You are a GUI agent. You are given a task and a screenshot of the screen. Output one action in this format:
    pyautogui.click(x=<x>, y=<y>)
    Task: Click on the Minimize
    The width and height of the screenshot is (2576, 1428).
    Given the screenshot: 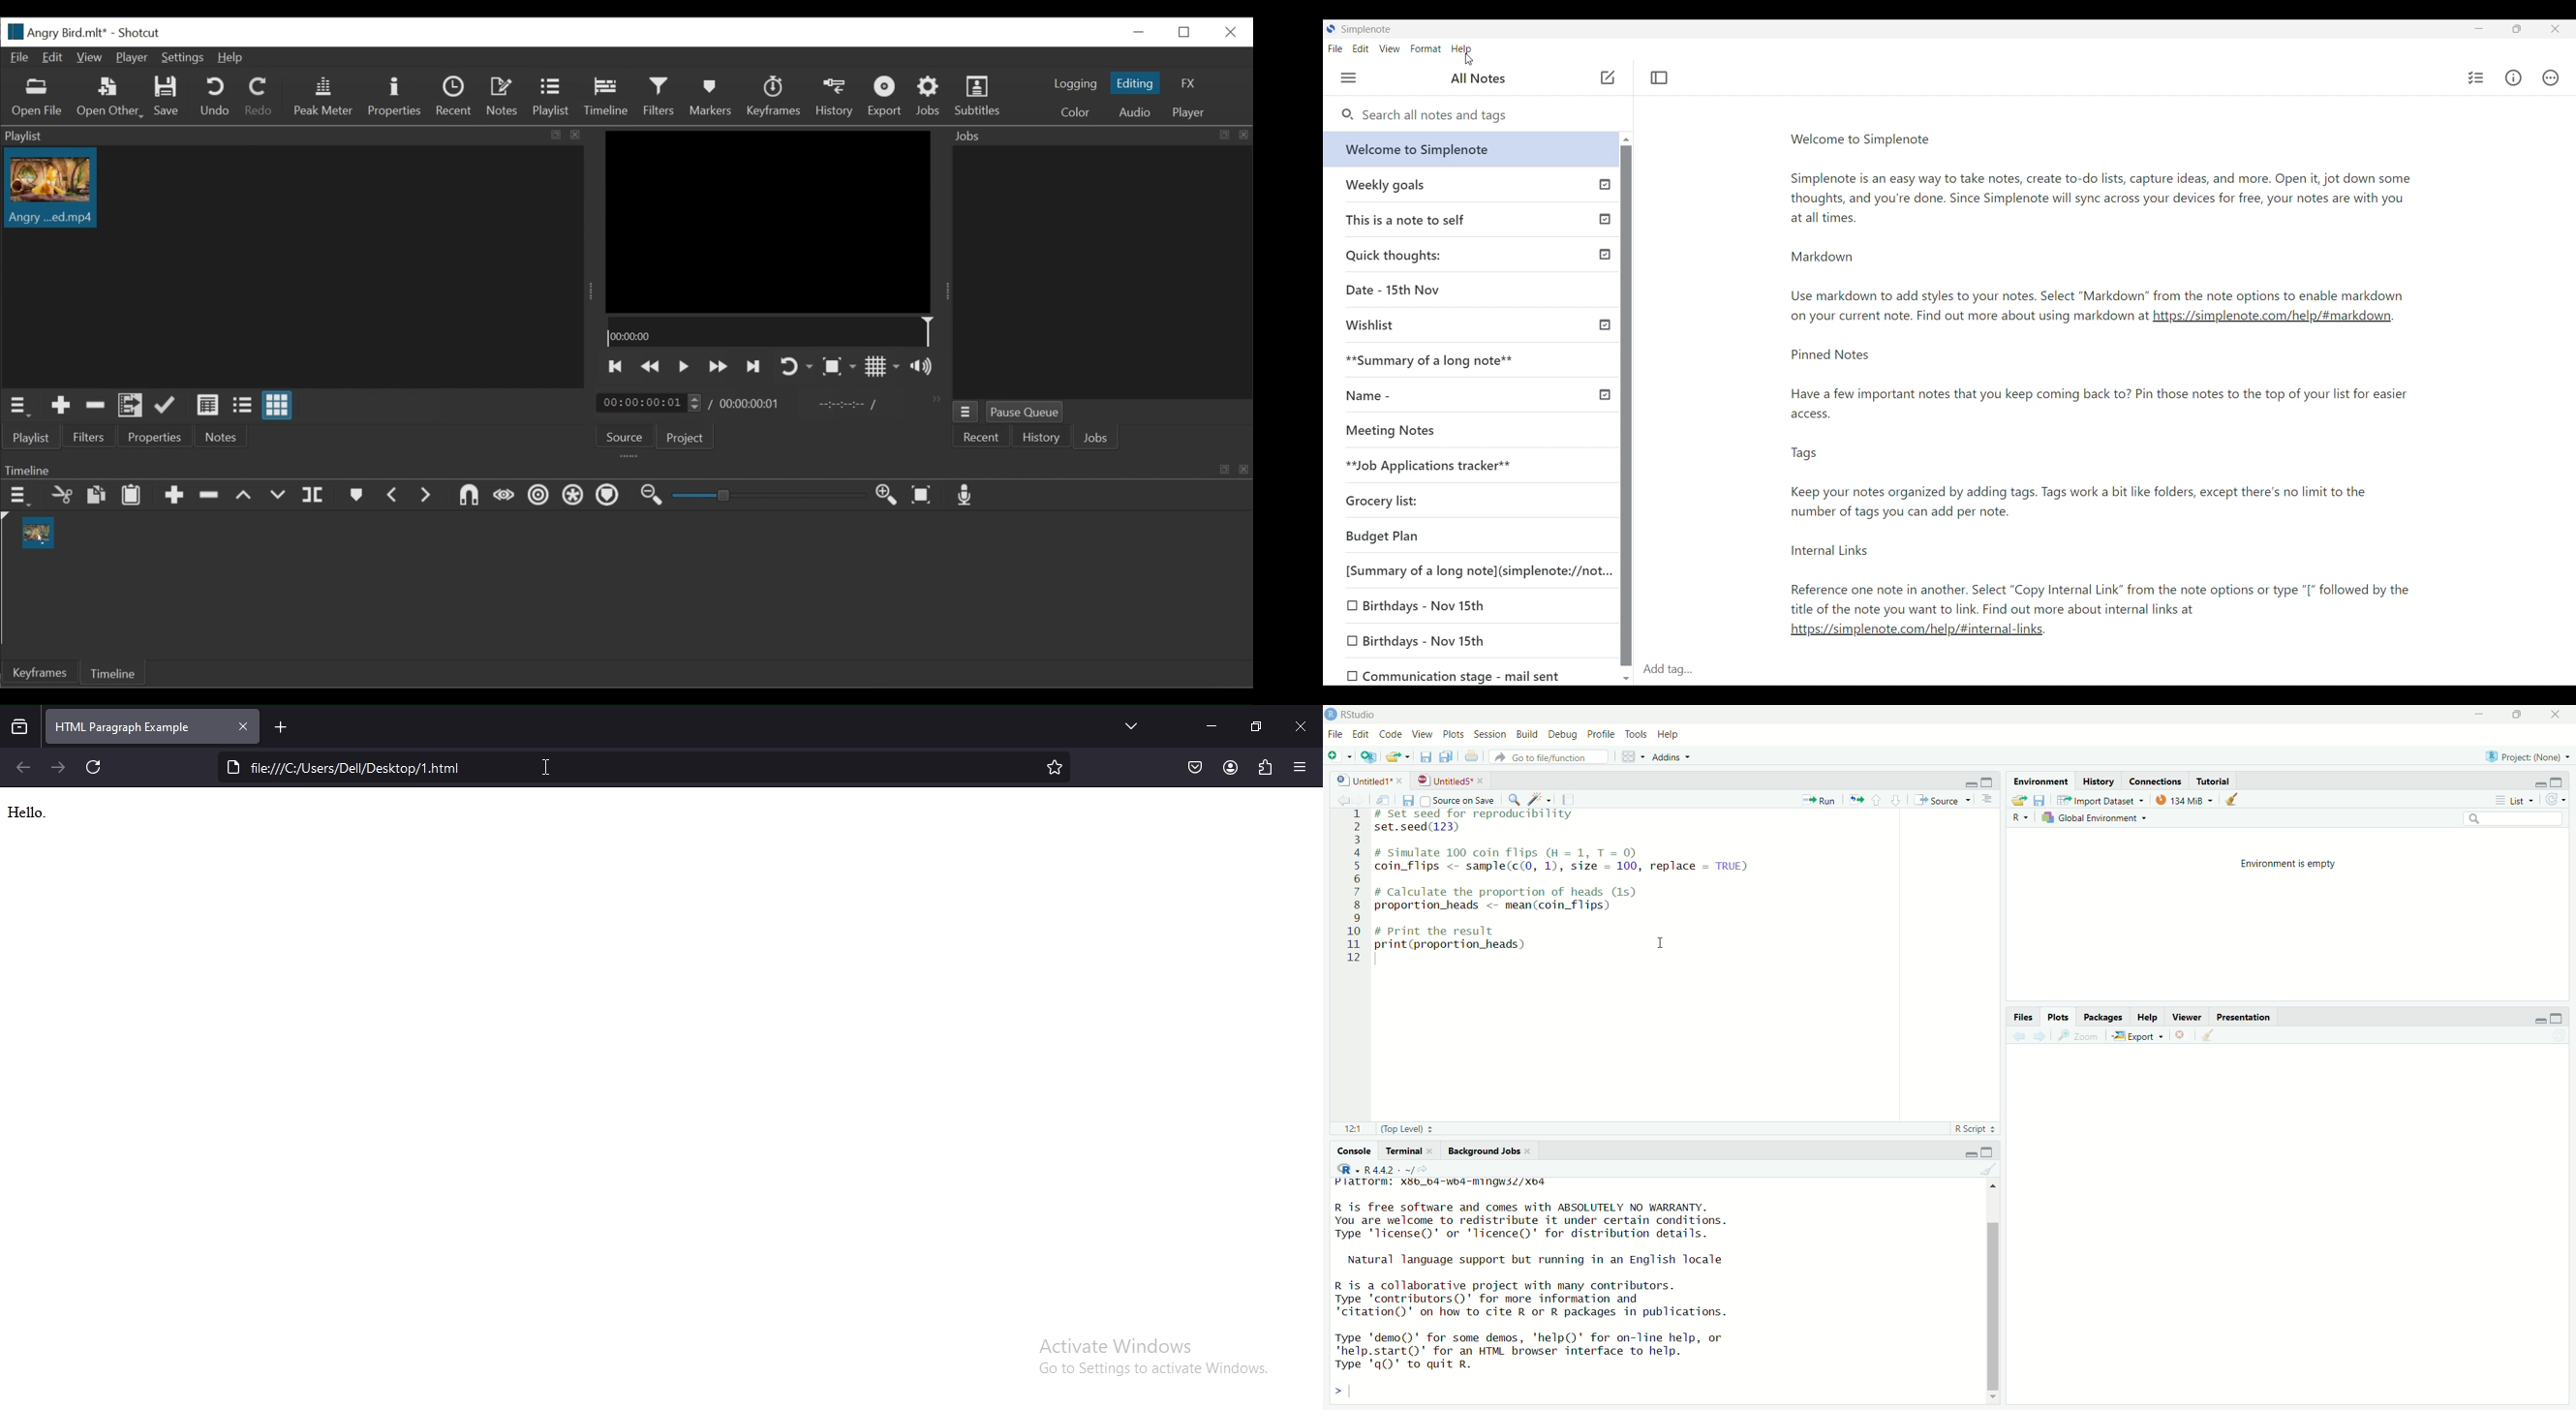 What is the action you would take?
    pyautogui.click(x=2479, y=29)
    